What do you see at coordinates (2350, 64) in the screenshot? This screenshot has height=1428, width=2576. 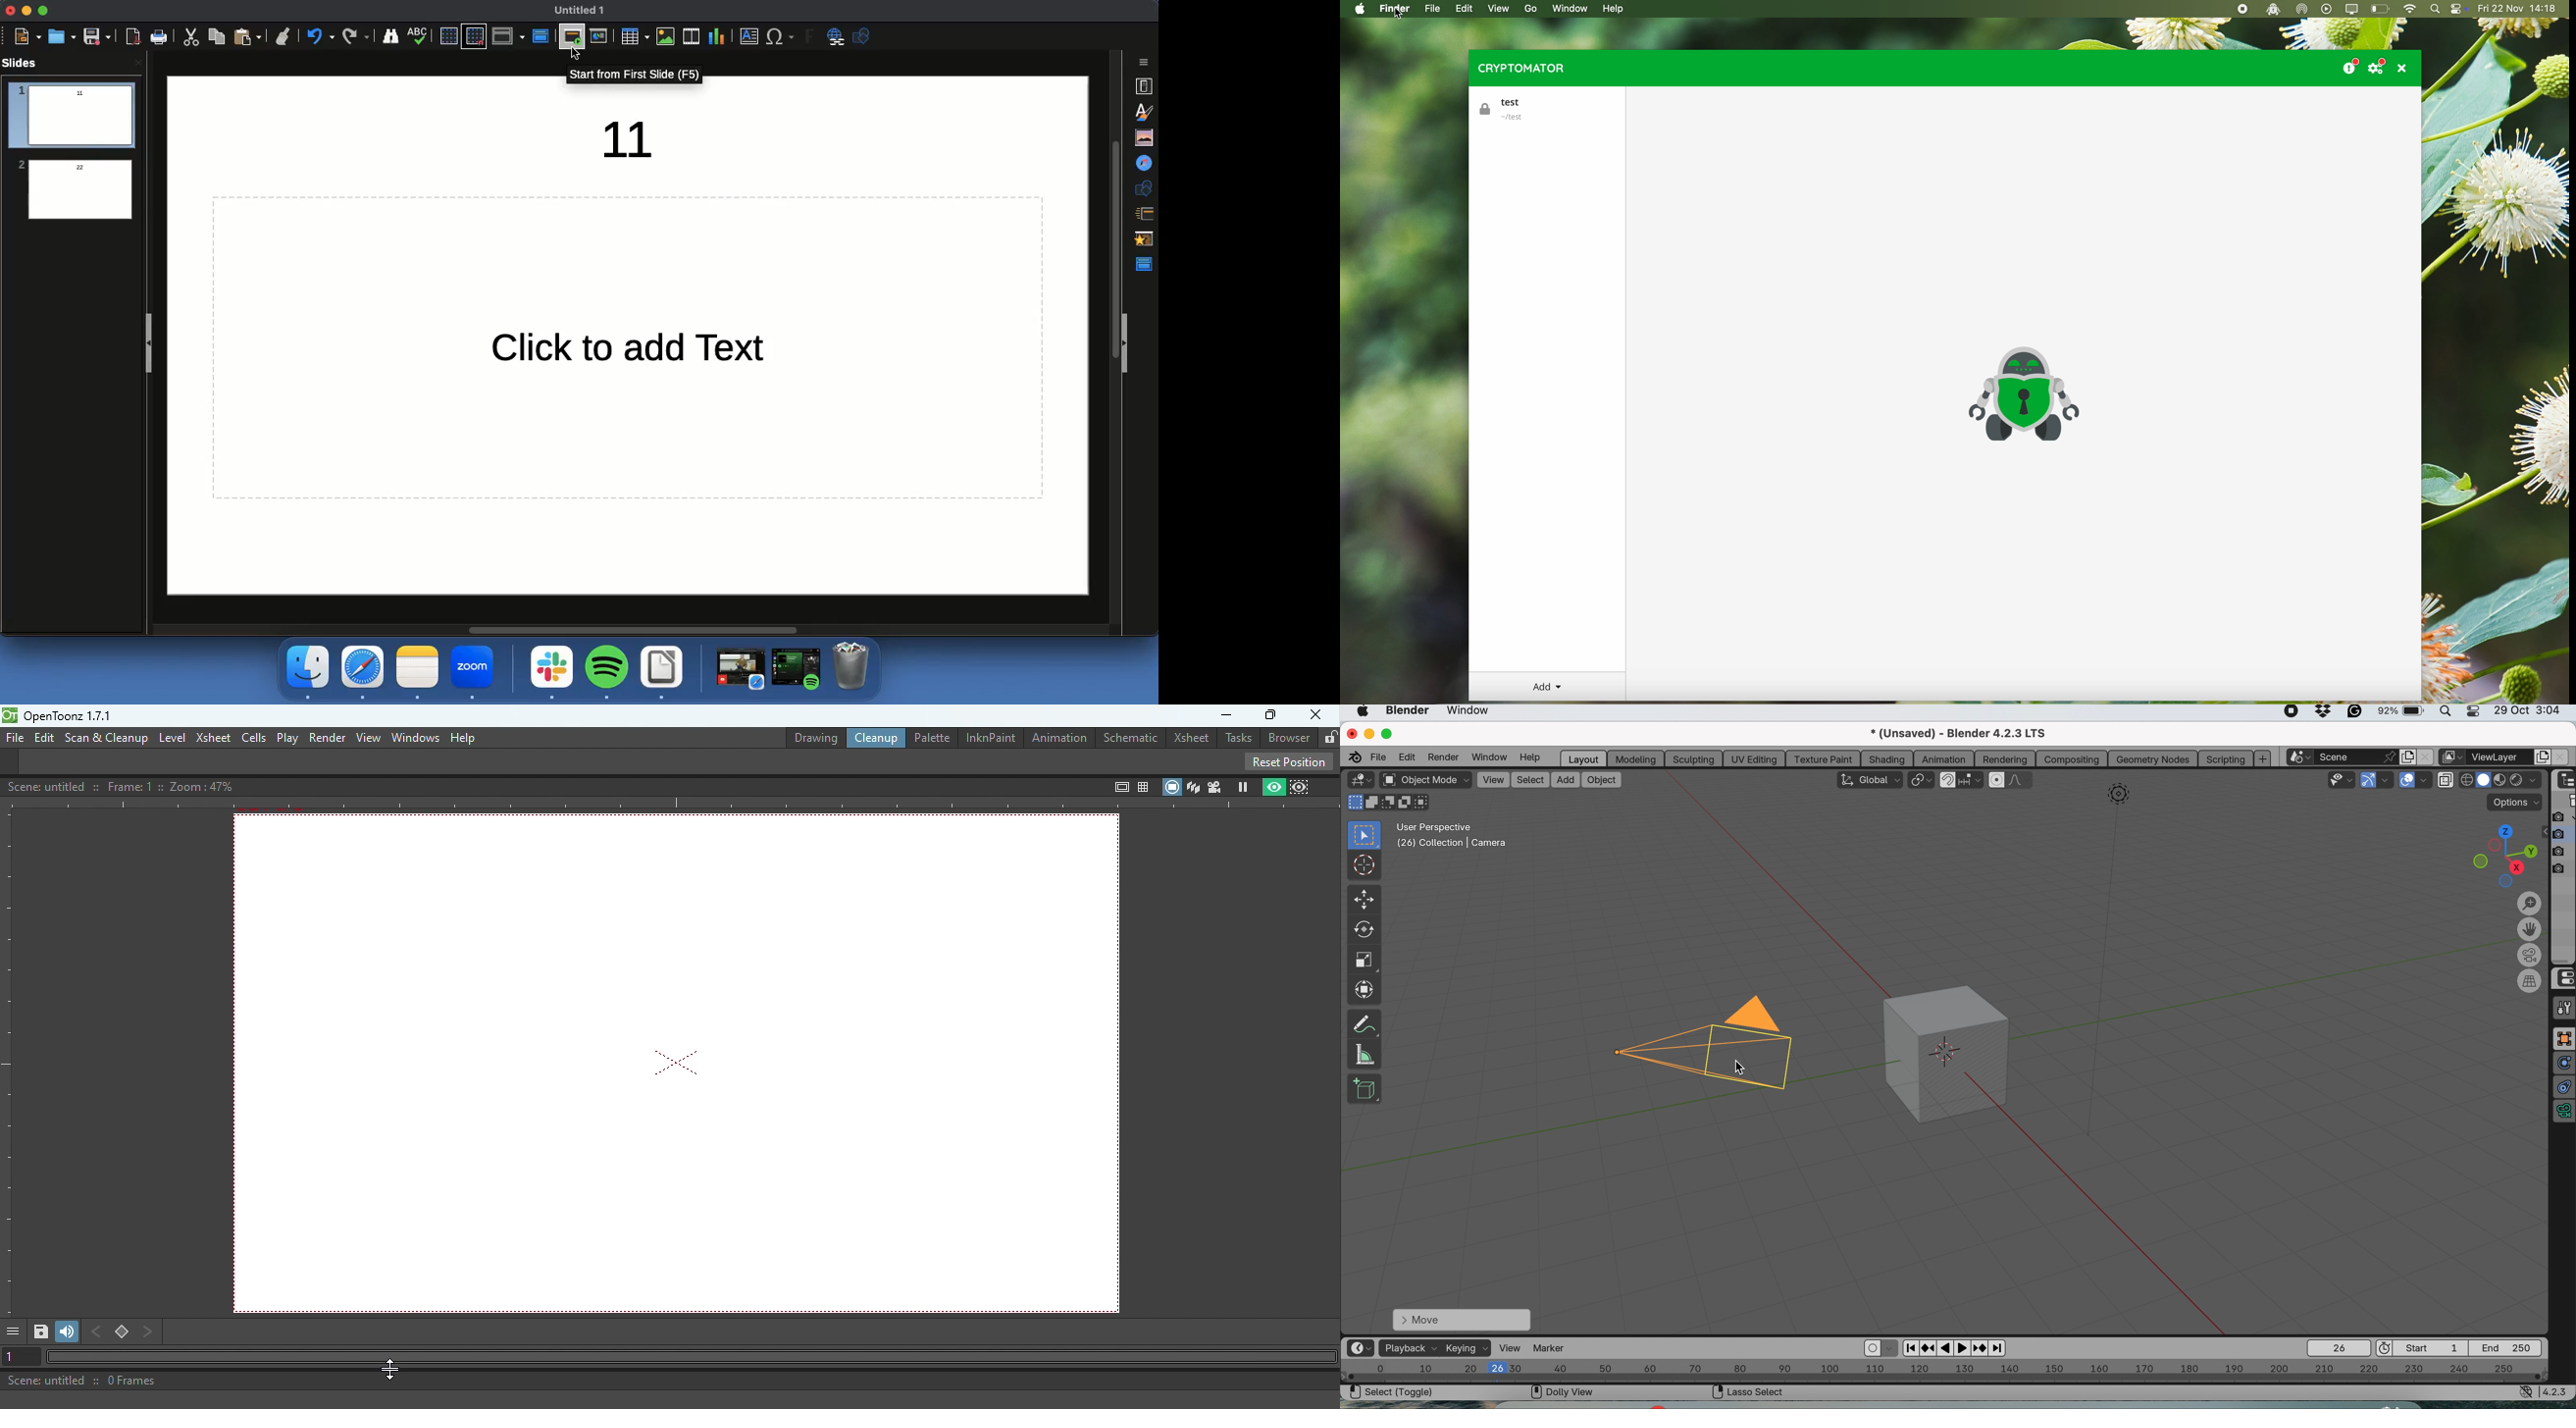 I see `donate` at bounding box center [2350, 64].